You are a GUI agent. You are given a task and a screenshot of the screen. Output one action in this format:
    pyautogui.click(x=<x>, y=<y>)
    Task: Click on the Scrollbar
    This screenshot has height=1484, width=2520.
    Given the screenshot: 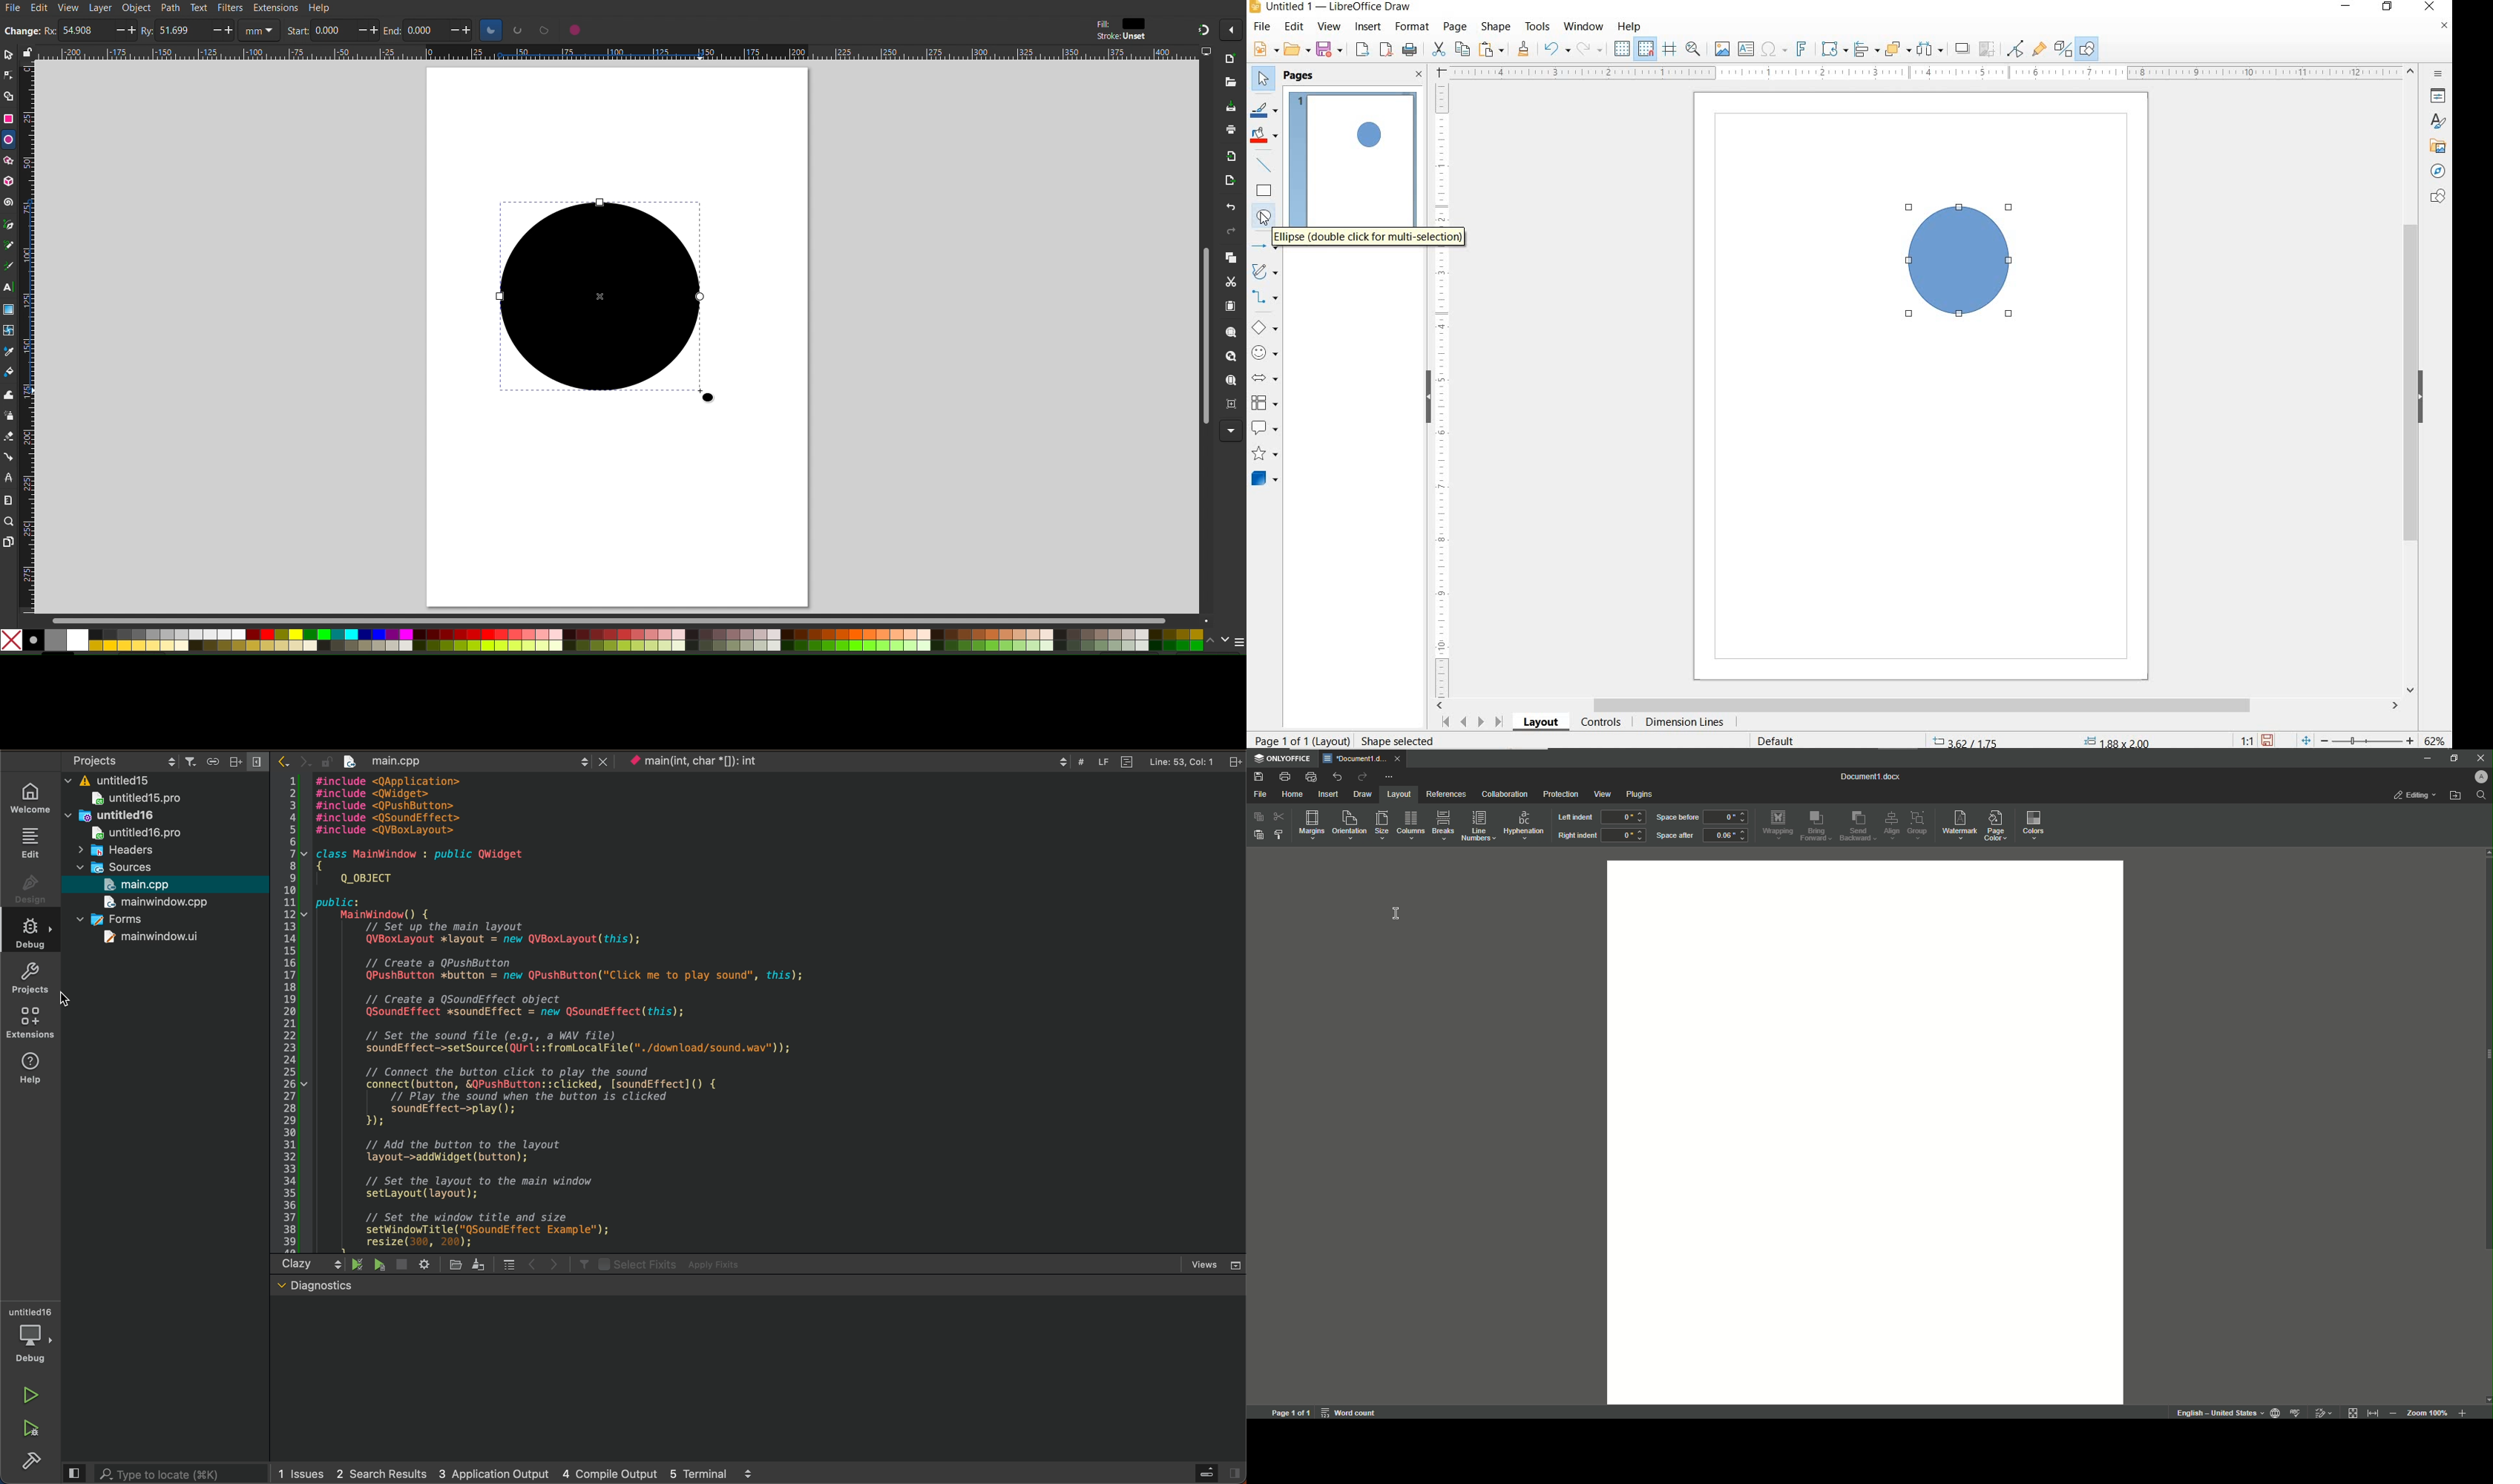 What is the action you would take?
    pyautogui.click(x=630, y=620)
    